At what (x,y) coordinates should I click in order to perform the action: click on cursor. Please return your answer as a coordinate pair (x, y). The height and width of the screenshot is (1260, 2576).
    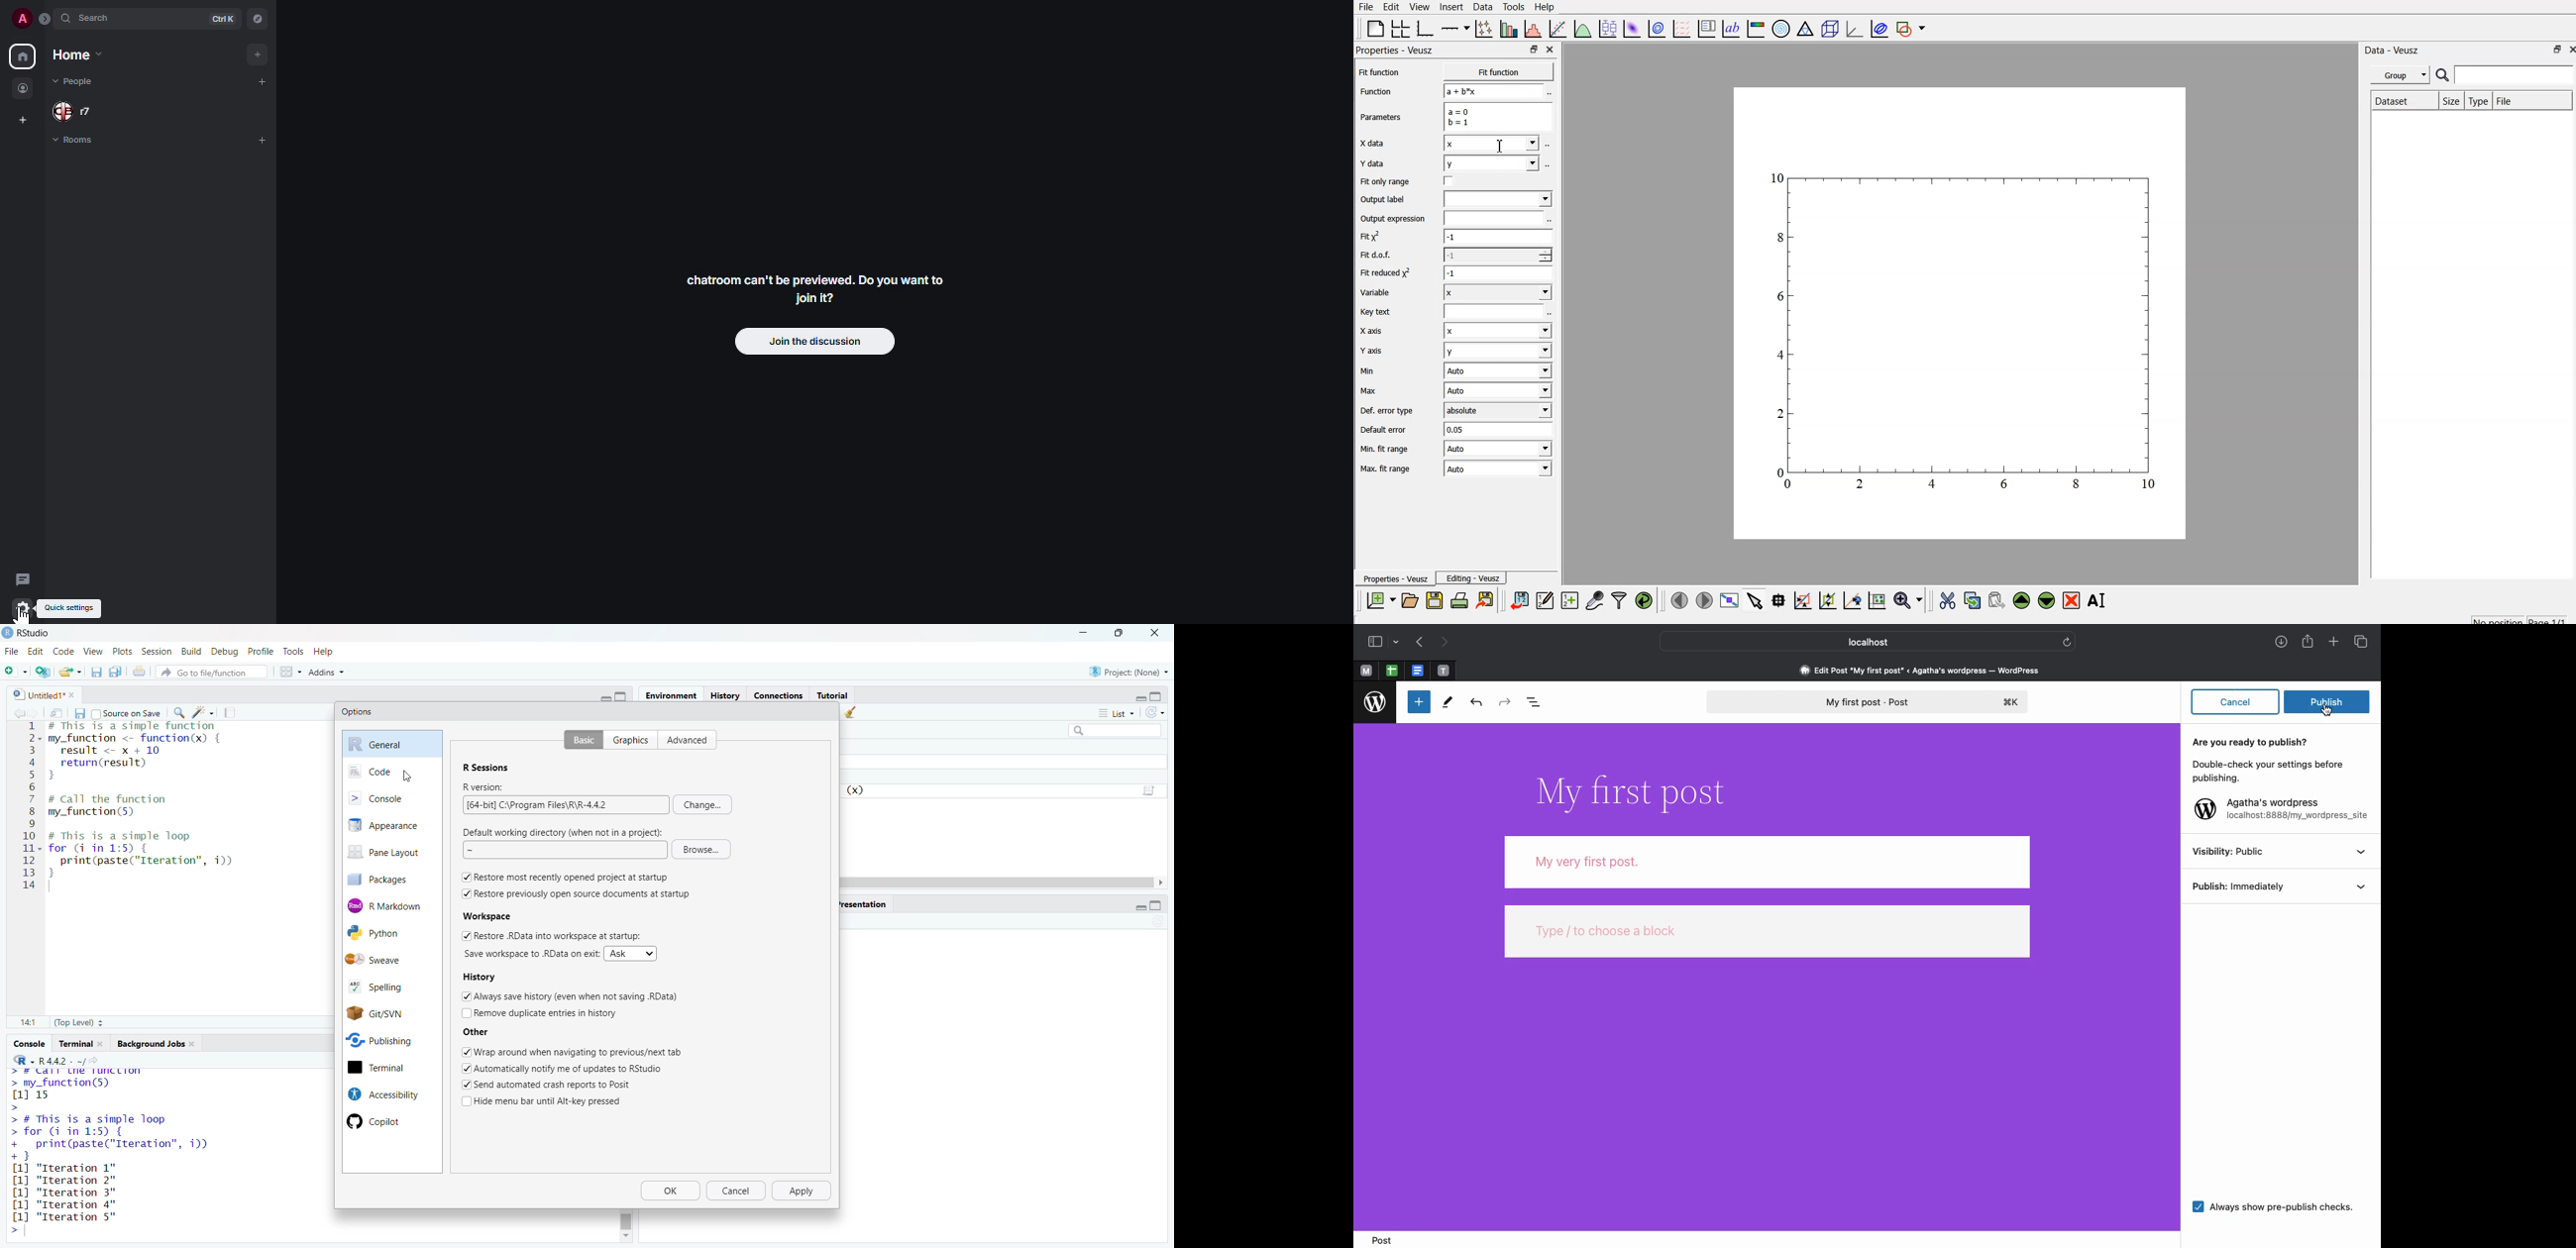
    Looking at the image, I should click on (2330, 711).